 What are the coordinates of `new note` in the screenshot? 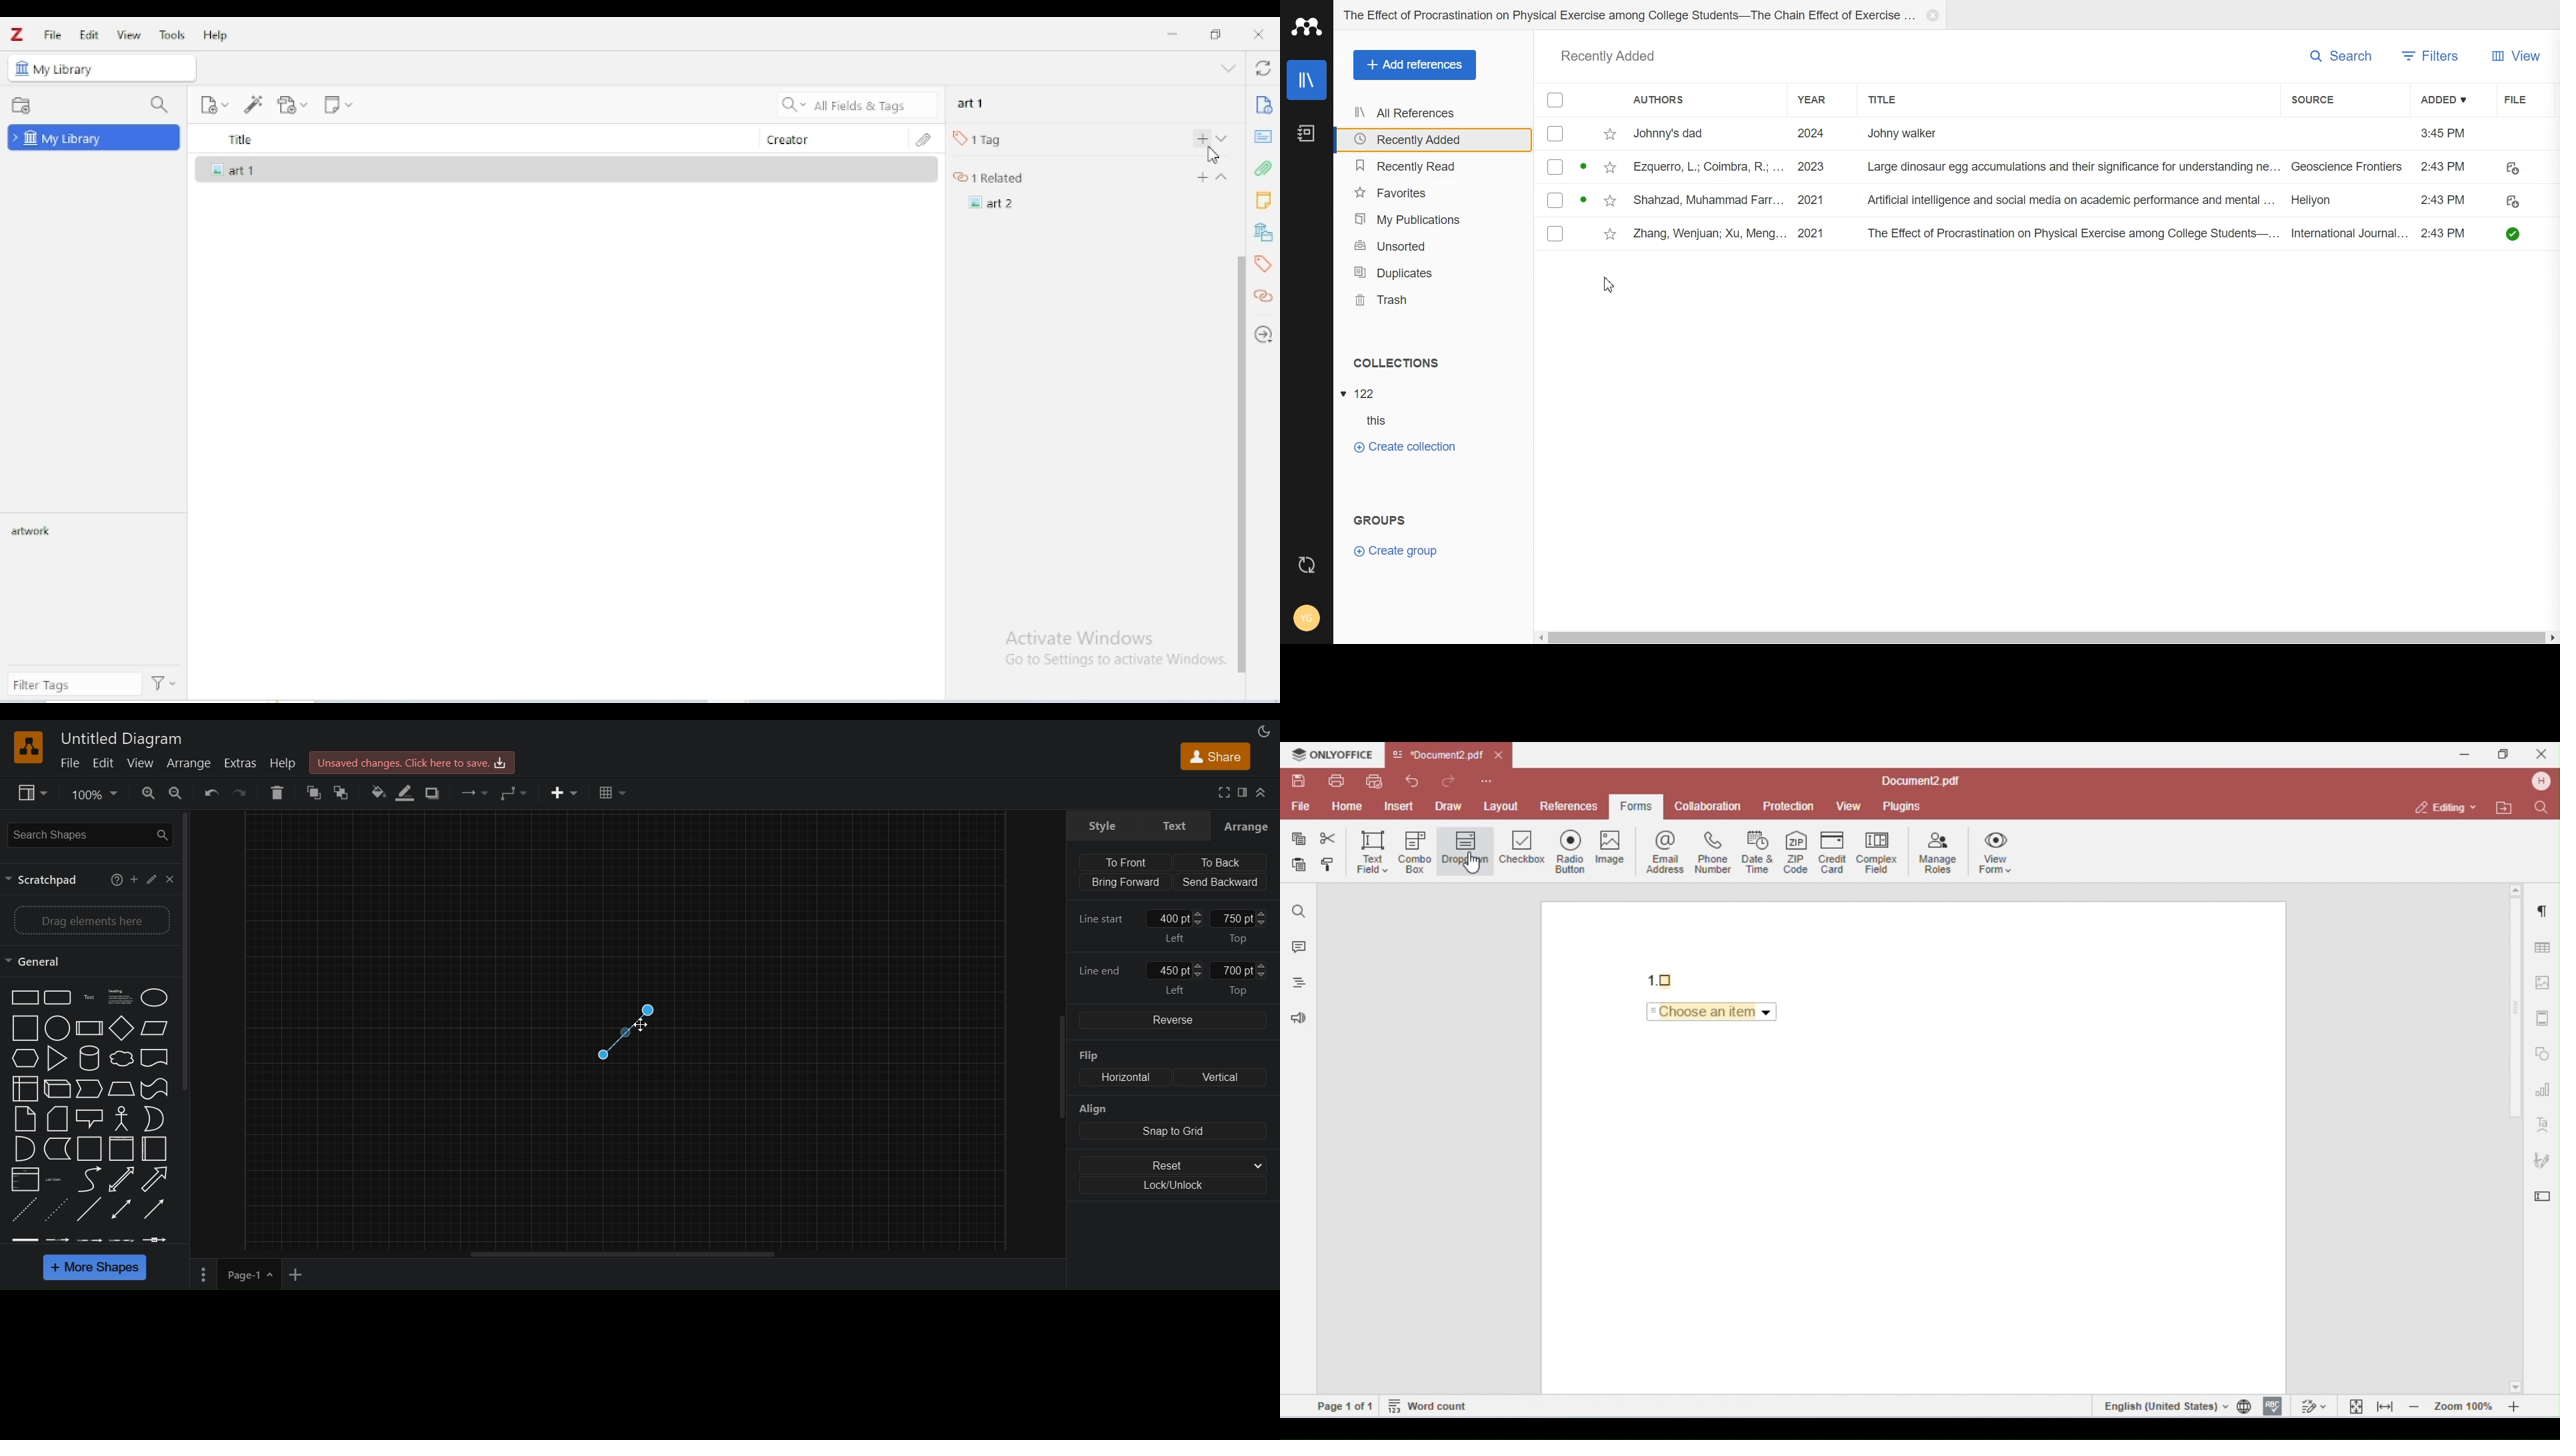 It's located at (338, 105).